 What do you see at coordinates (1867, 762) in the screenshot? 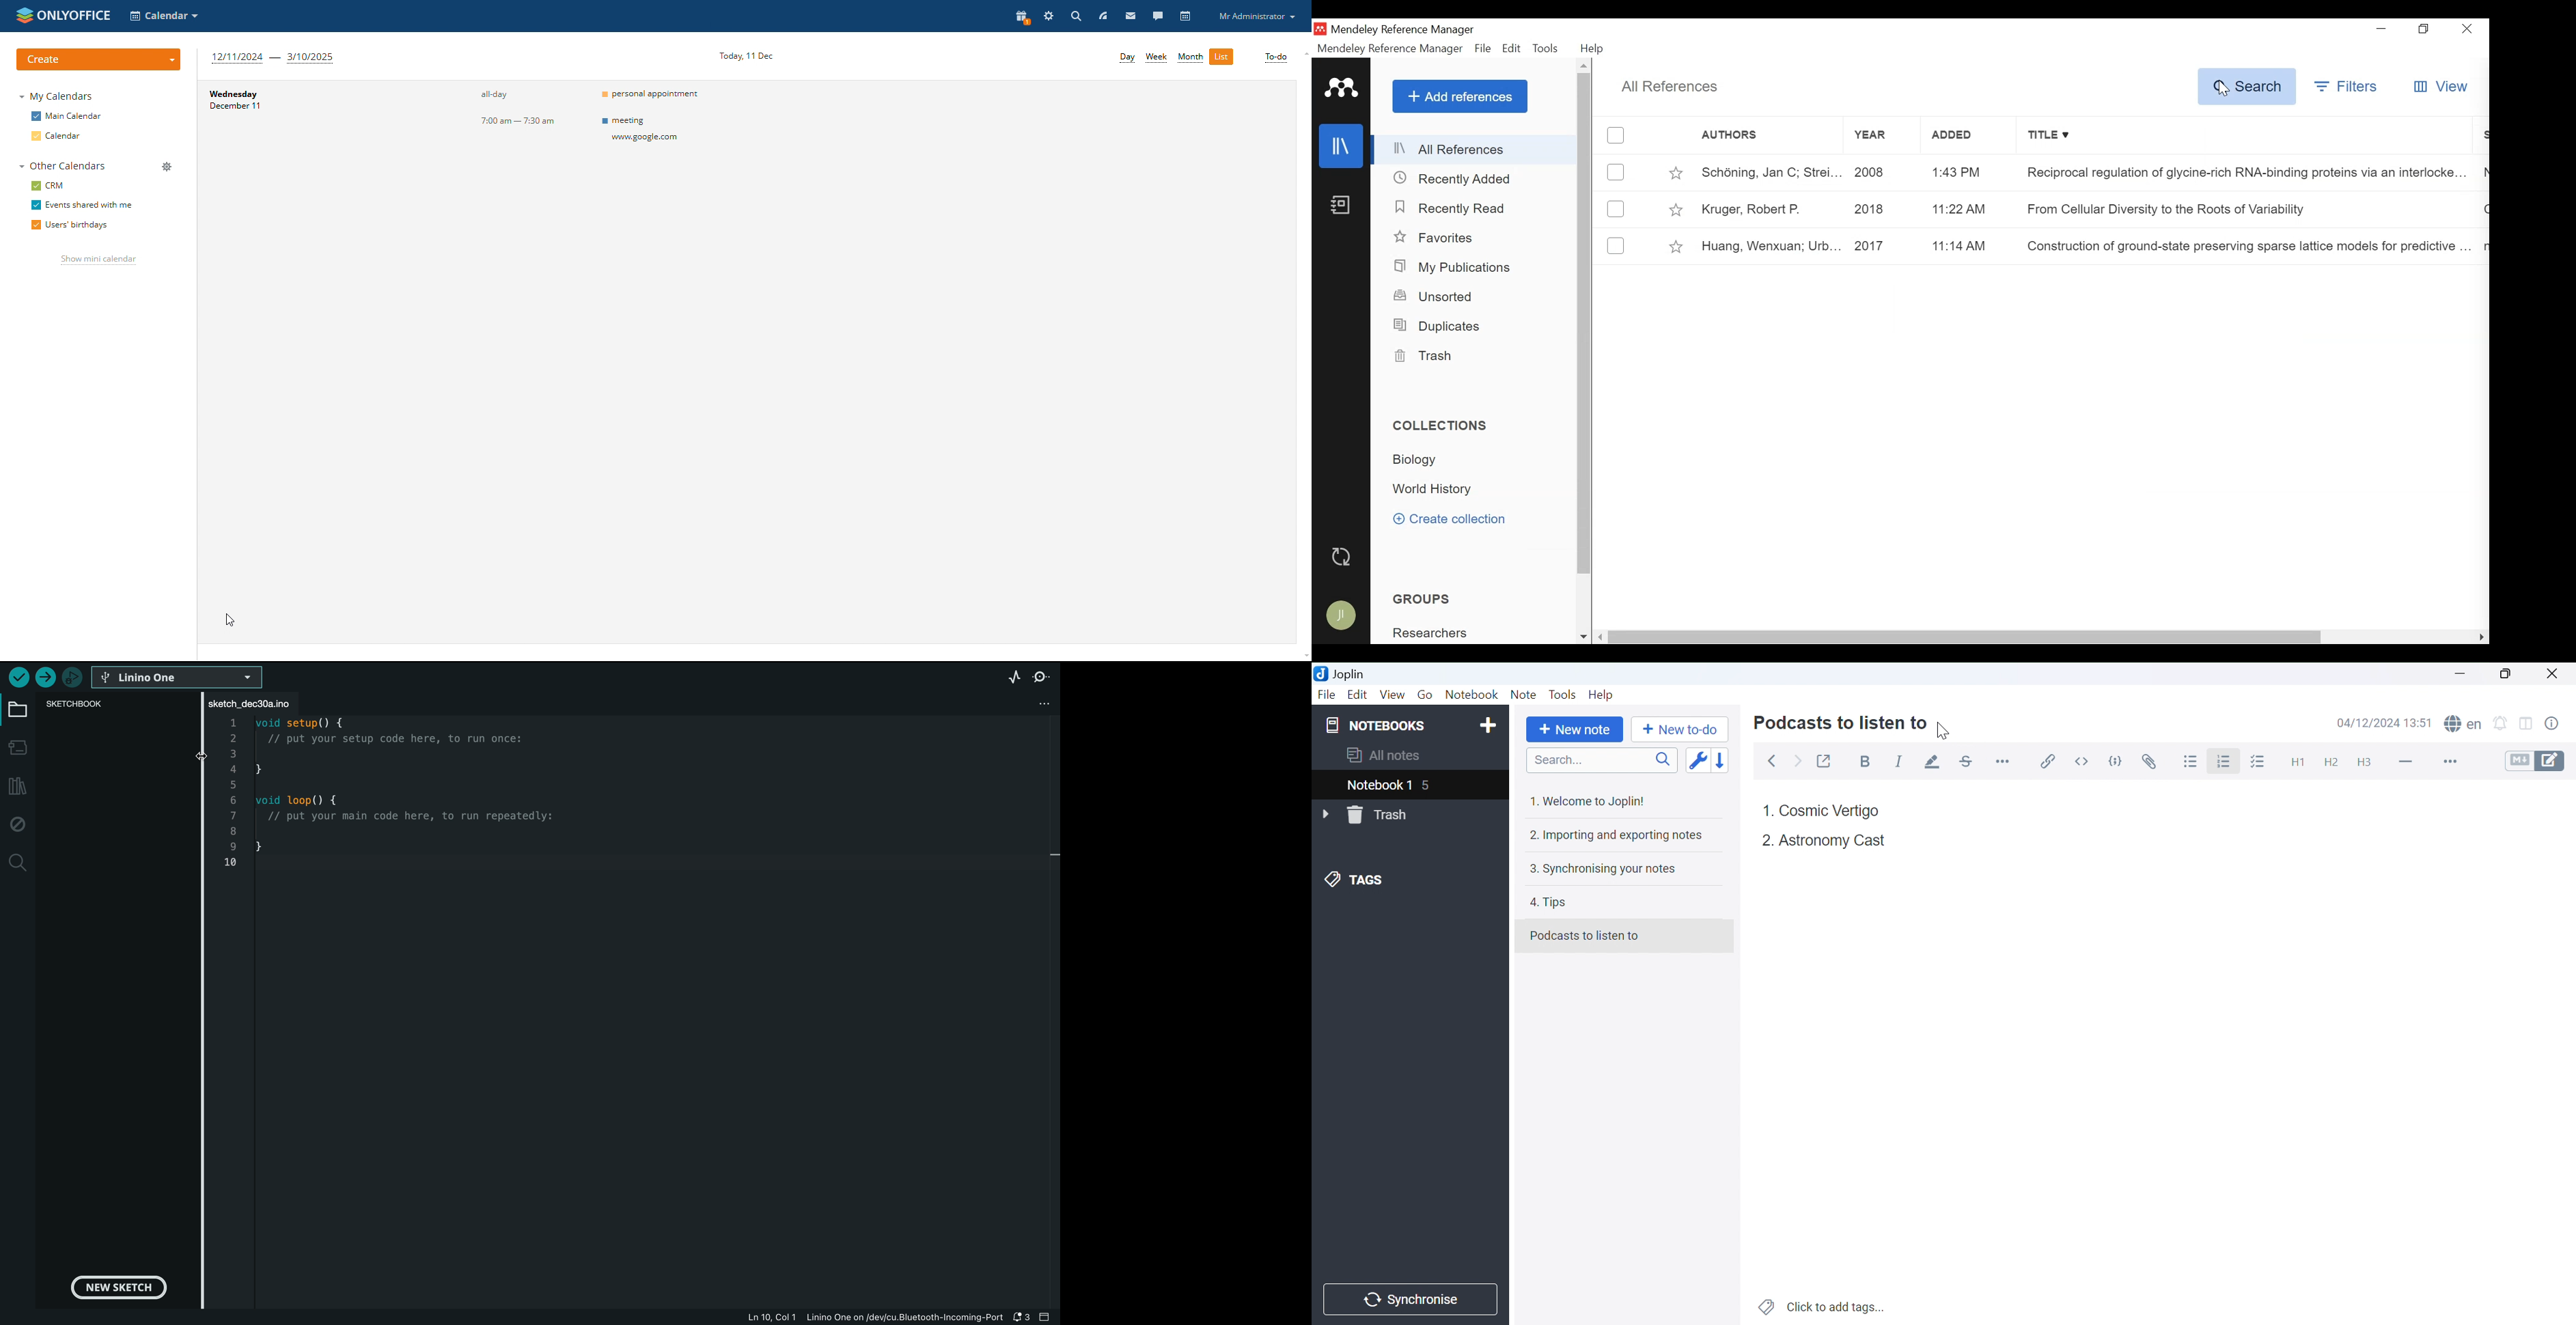
I see `Bold` at bounding box center [1867, 762].